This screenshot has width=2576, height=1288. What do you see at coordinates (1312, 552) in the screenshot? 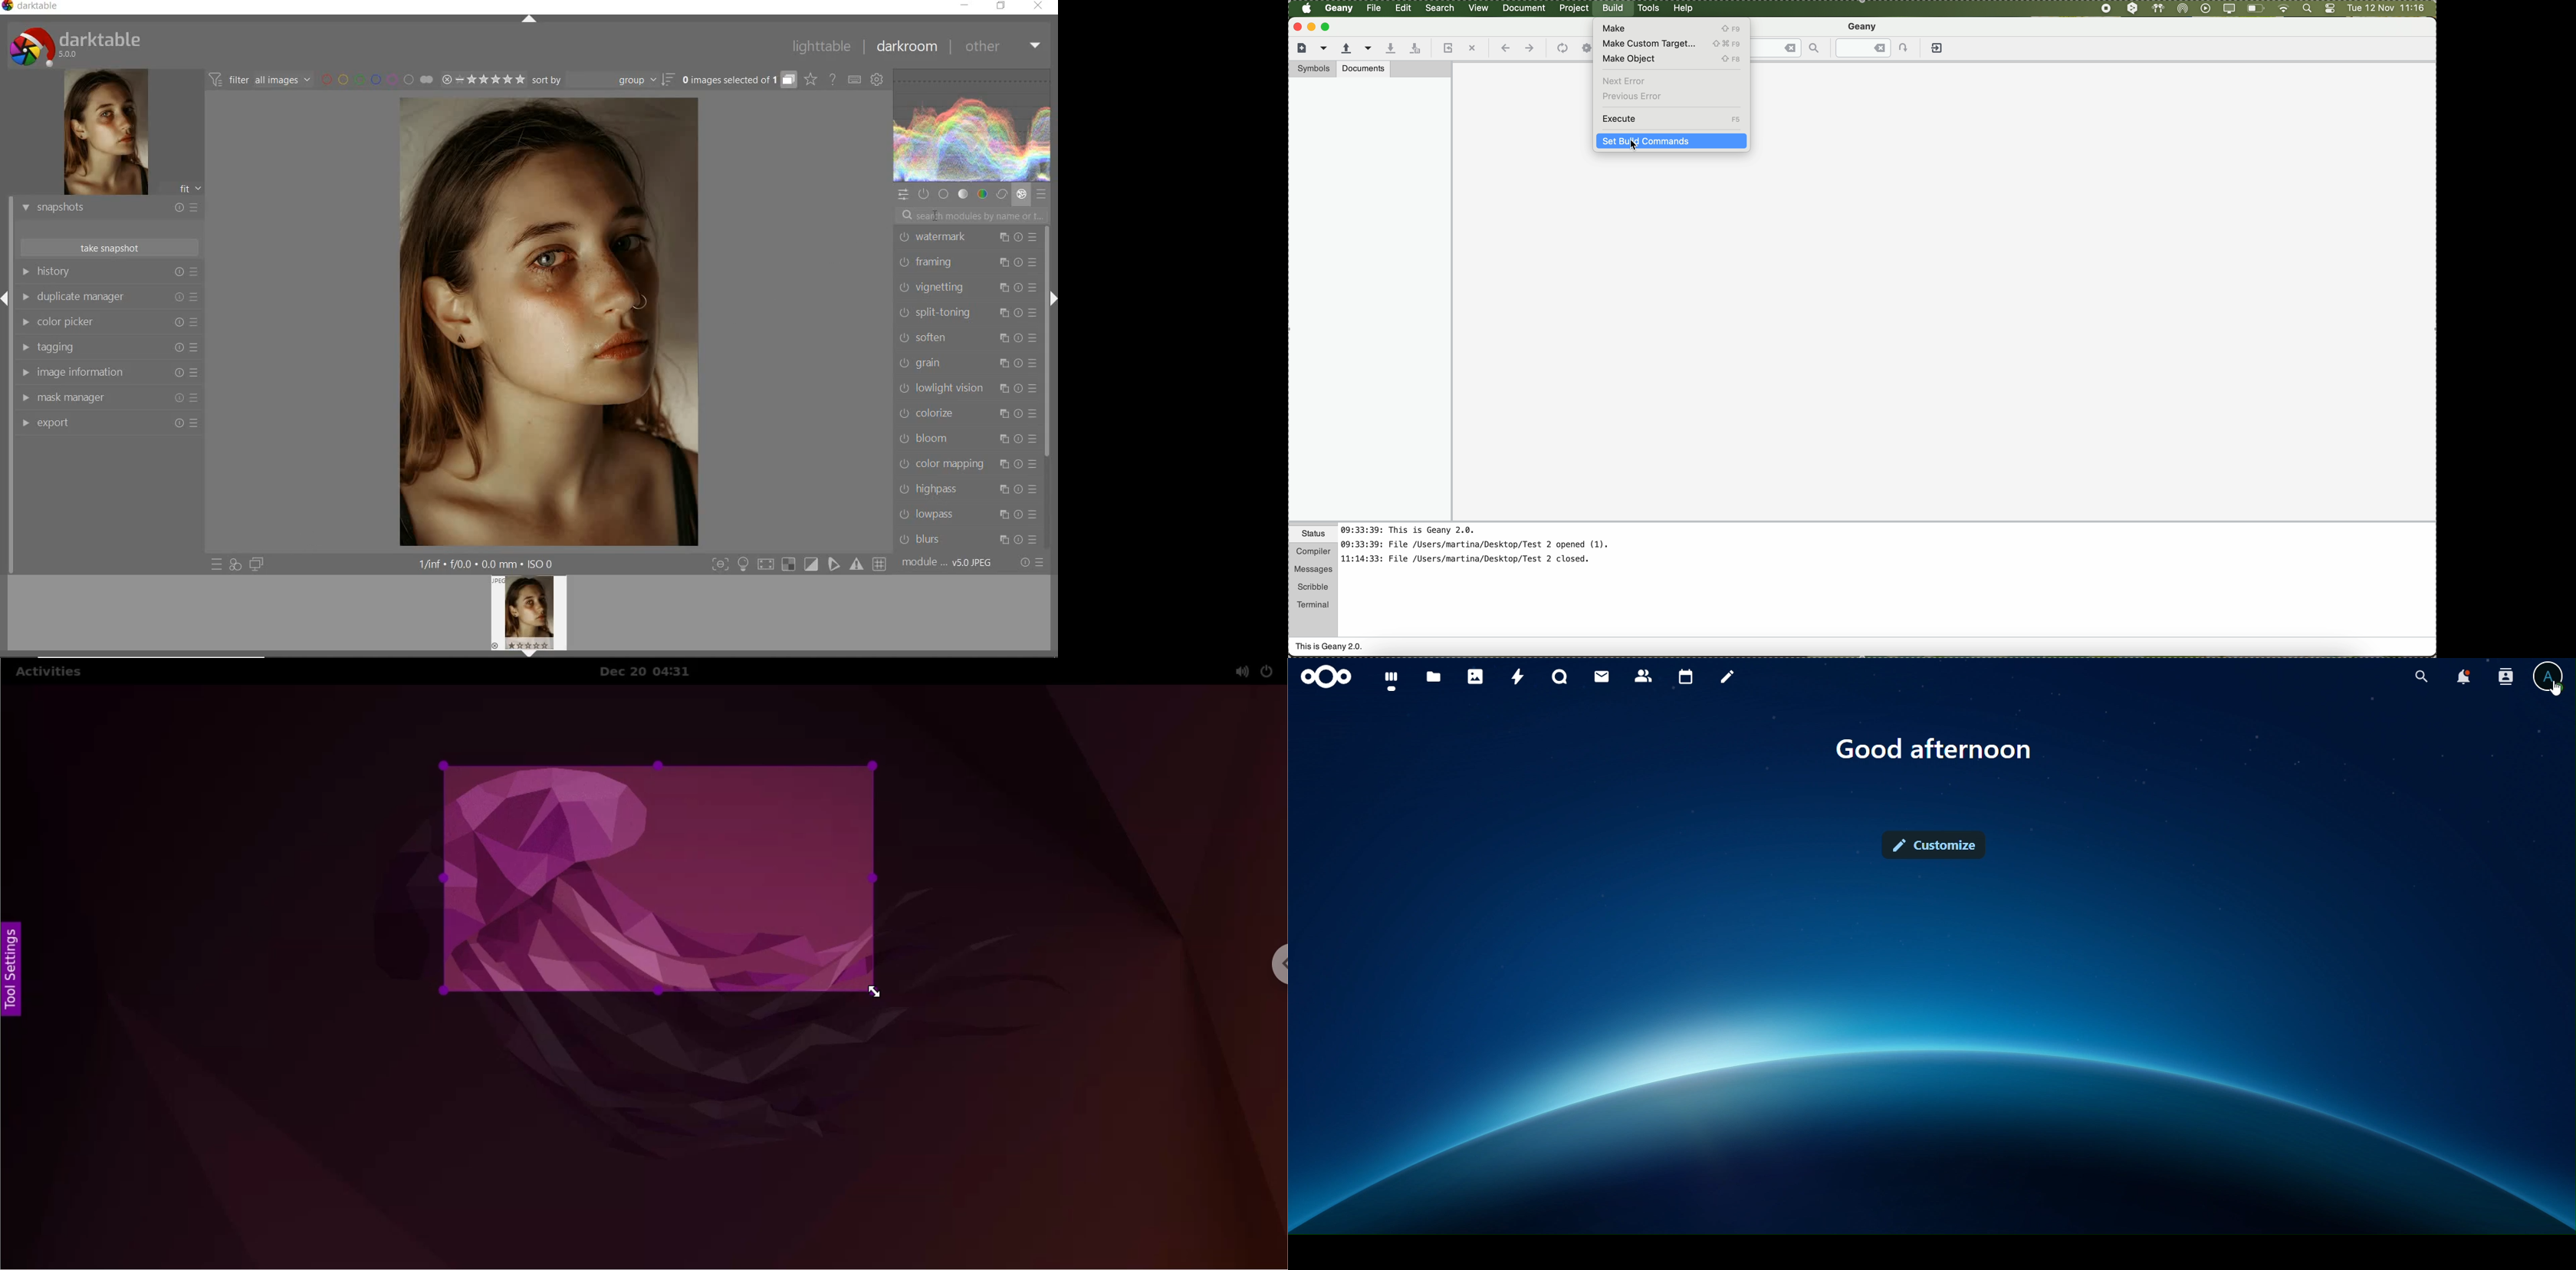
I see `compiler` at bounding box center [1312, 552].